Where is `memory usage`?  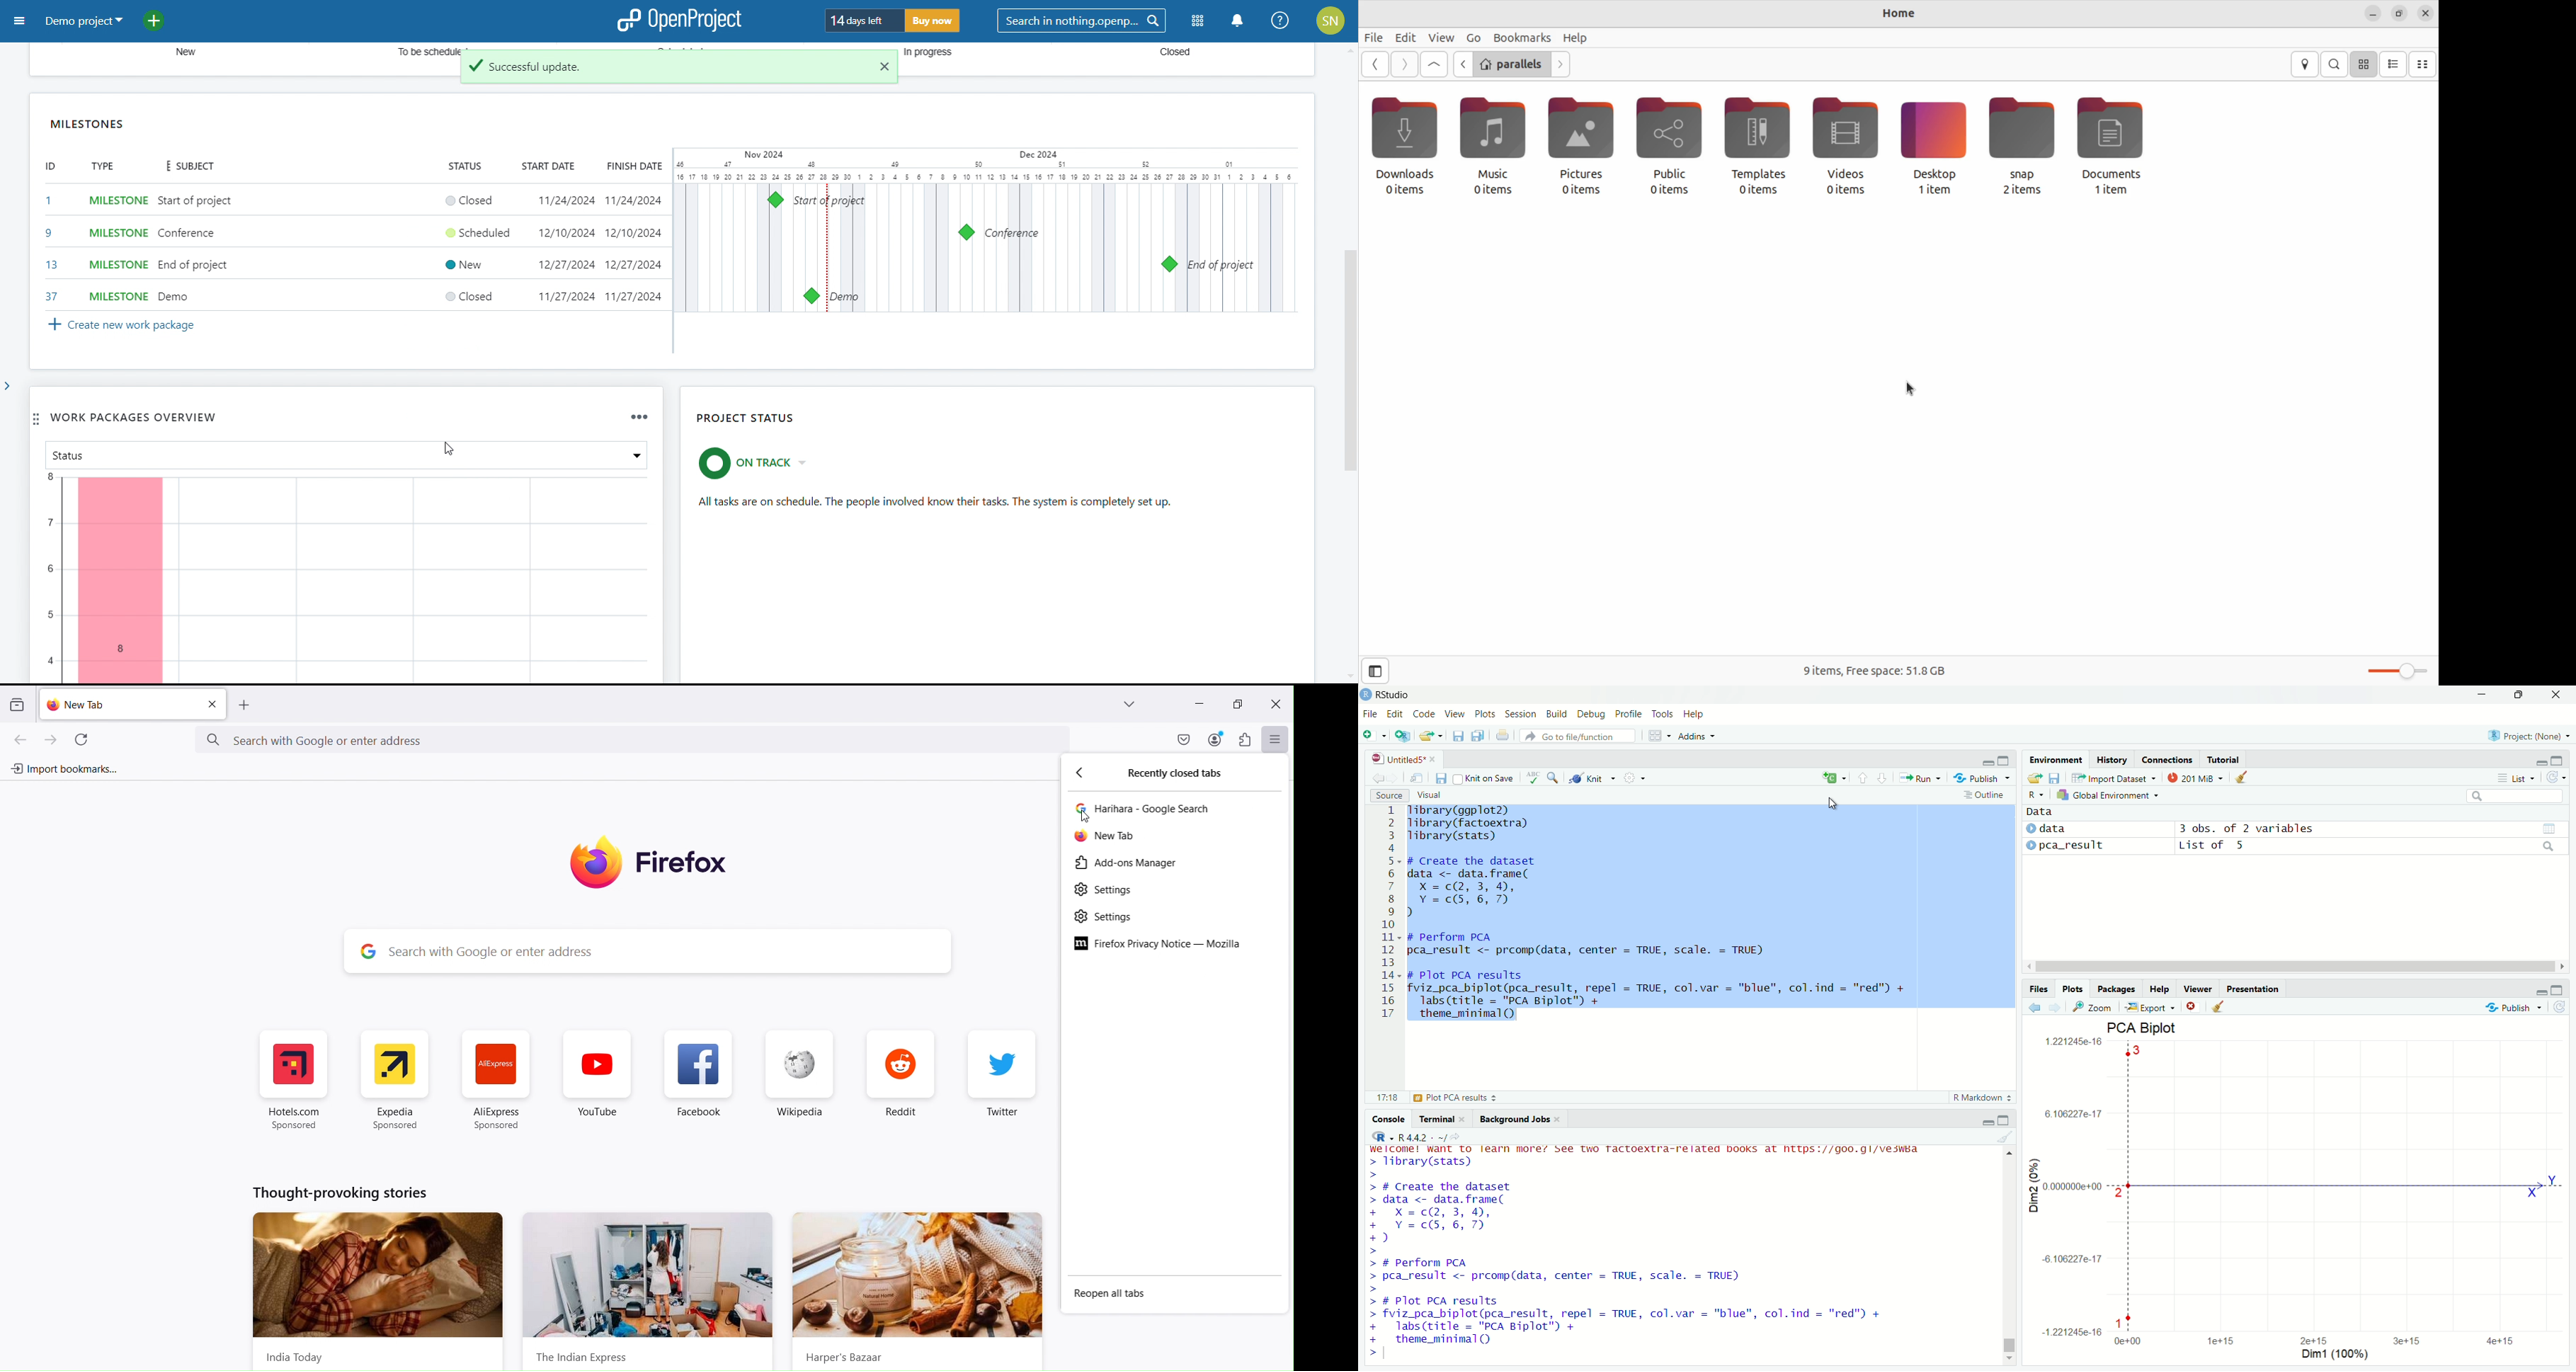
memory usage is located at coordinates (2196, 777).